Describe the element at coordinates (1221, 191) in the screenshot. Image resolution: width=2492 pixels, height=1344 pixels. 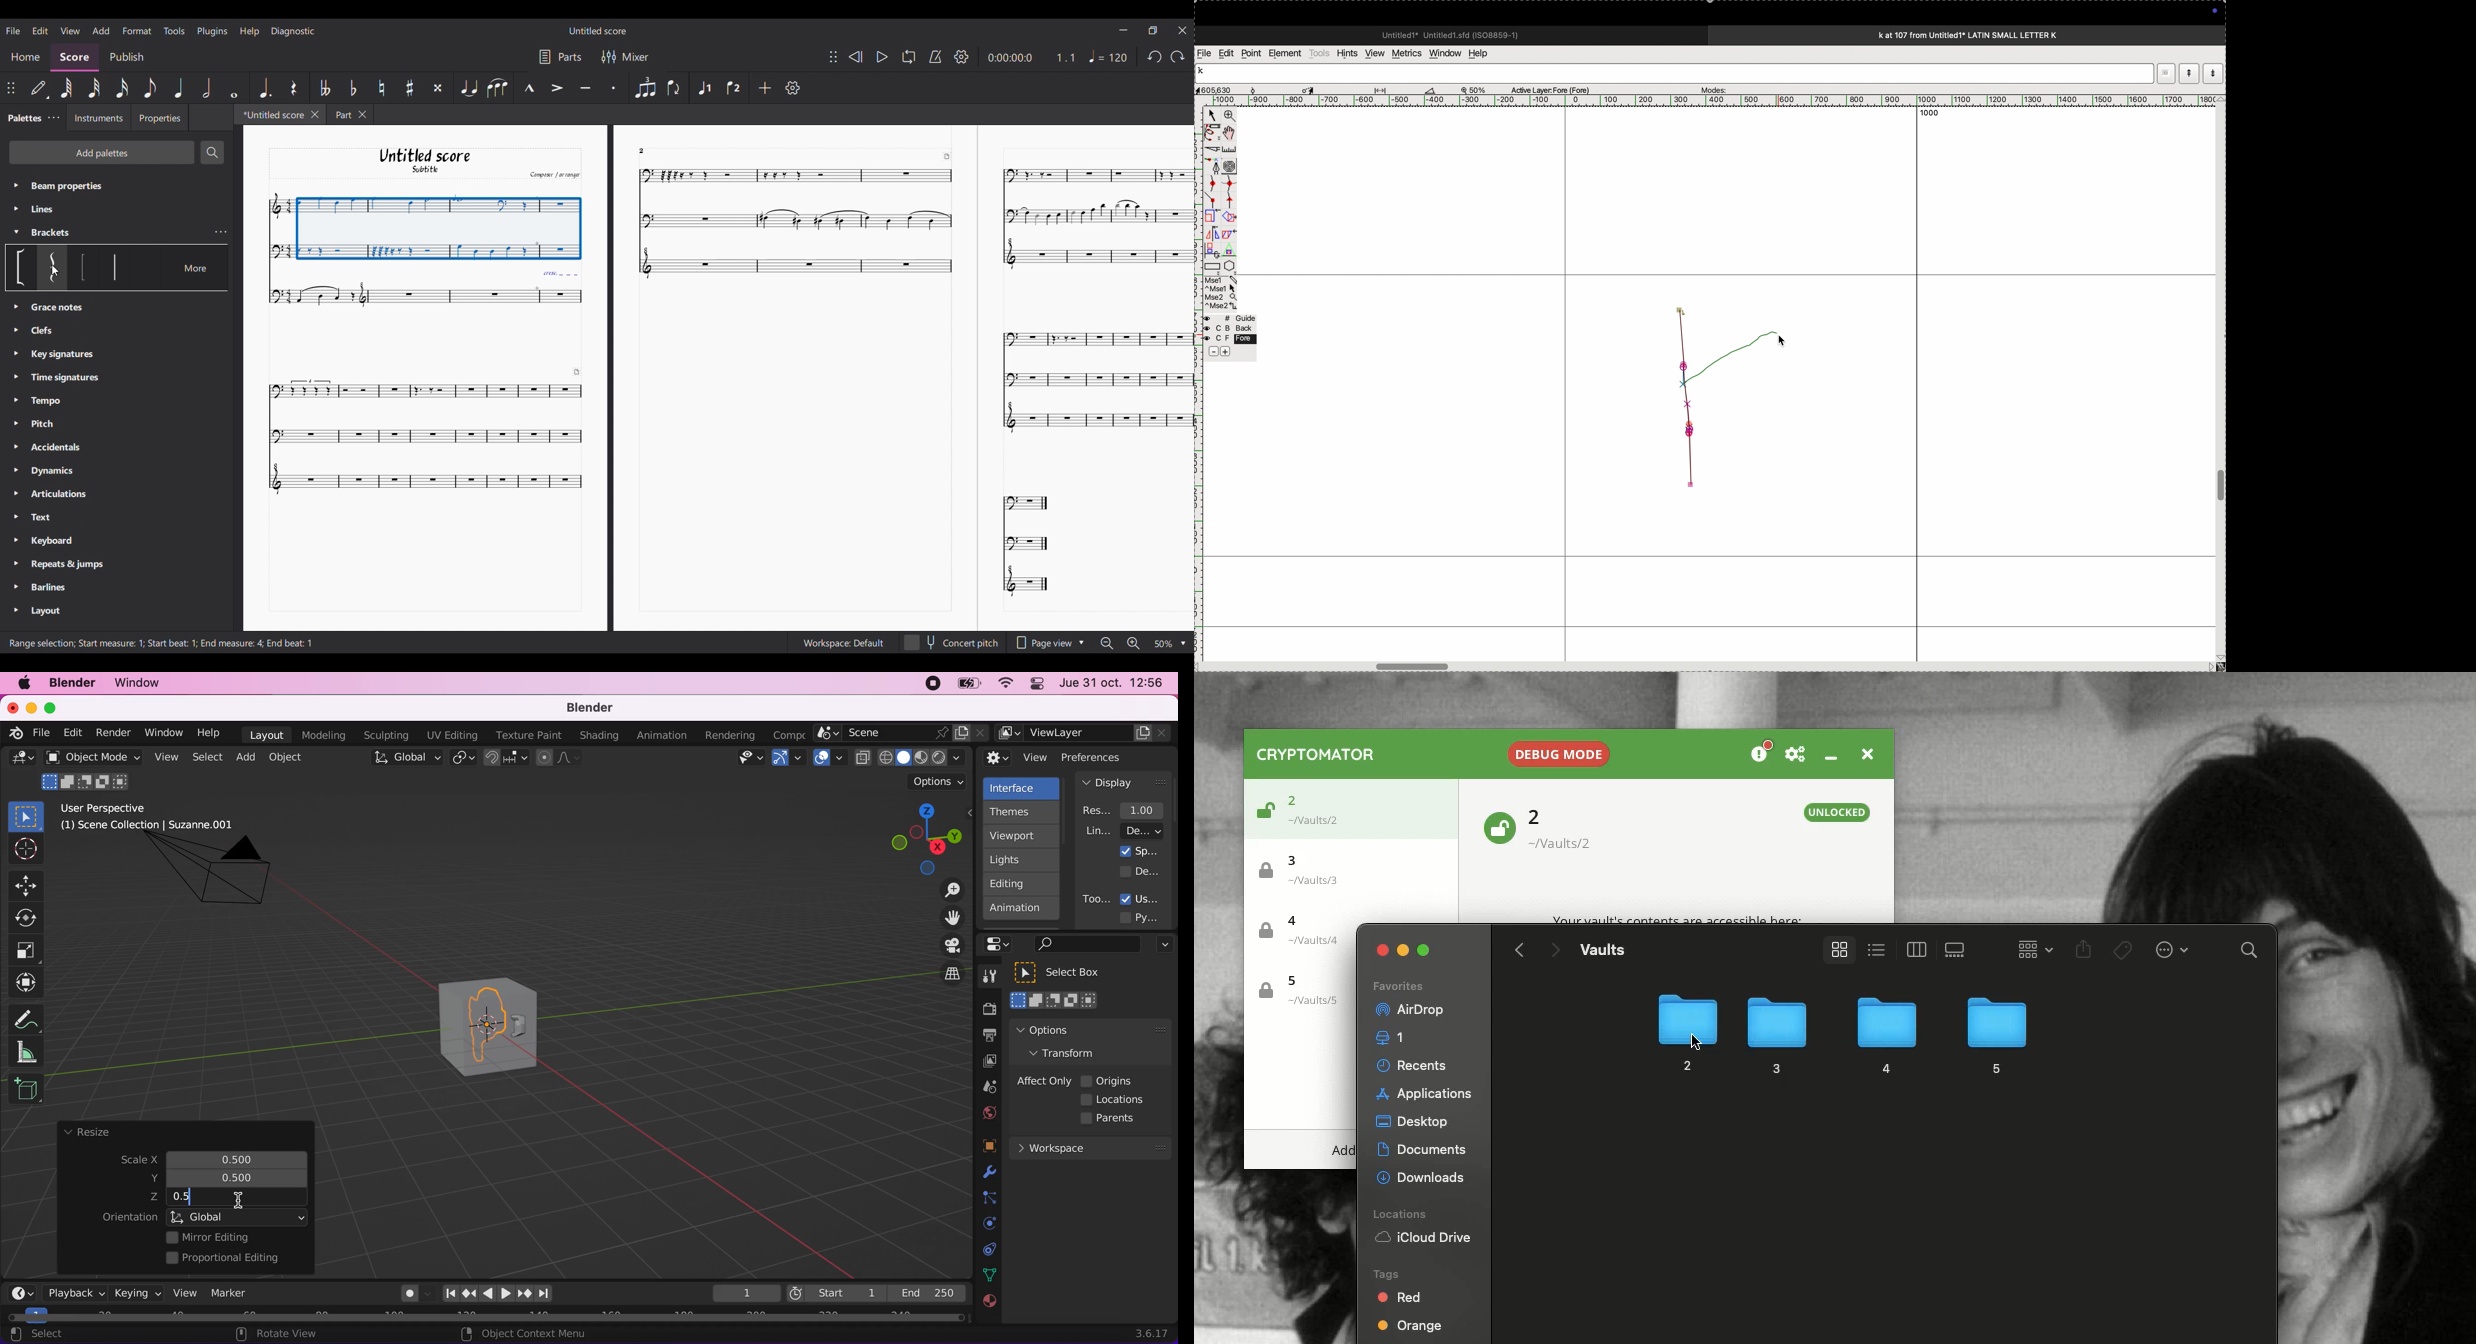
I see `spline` at that location.